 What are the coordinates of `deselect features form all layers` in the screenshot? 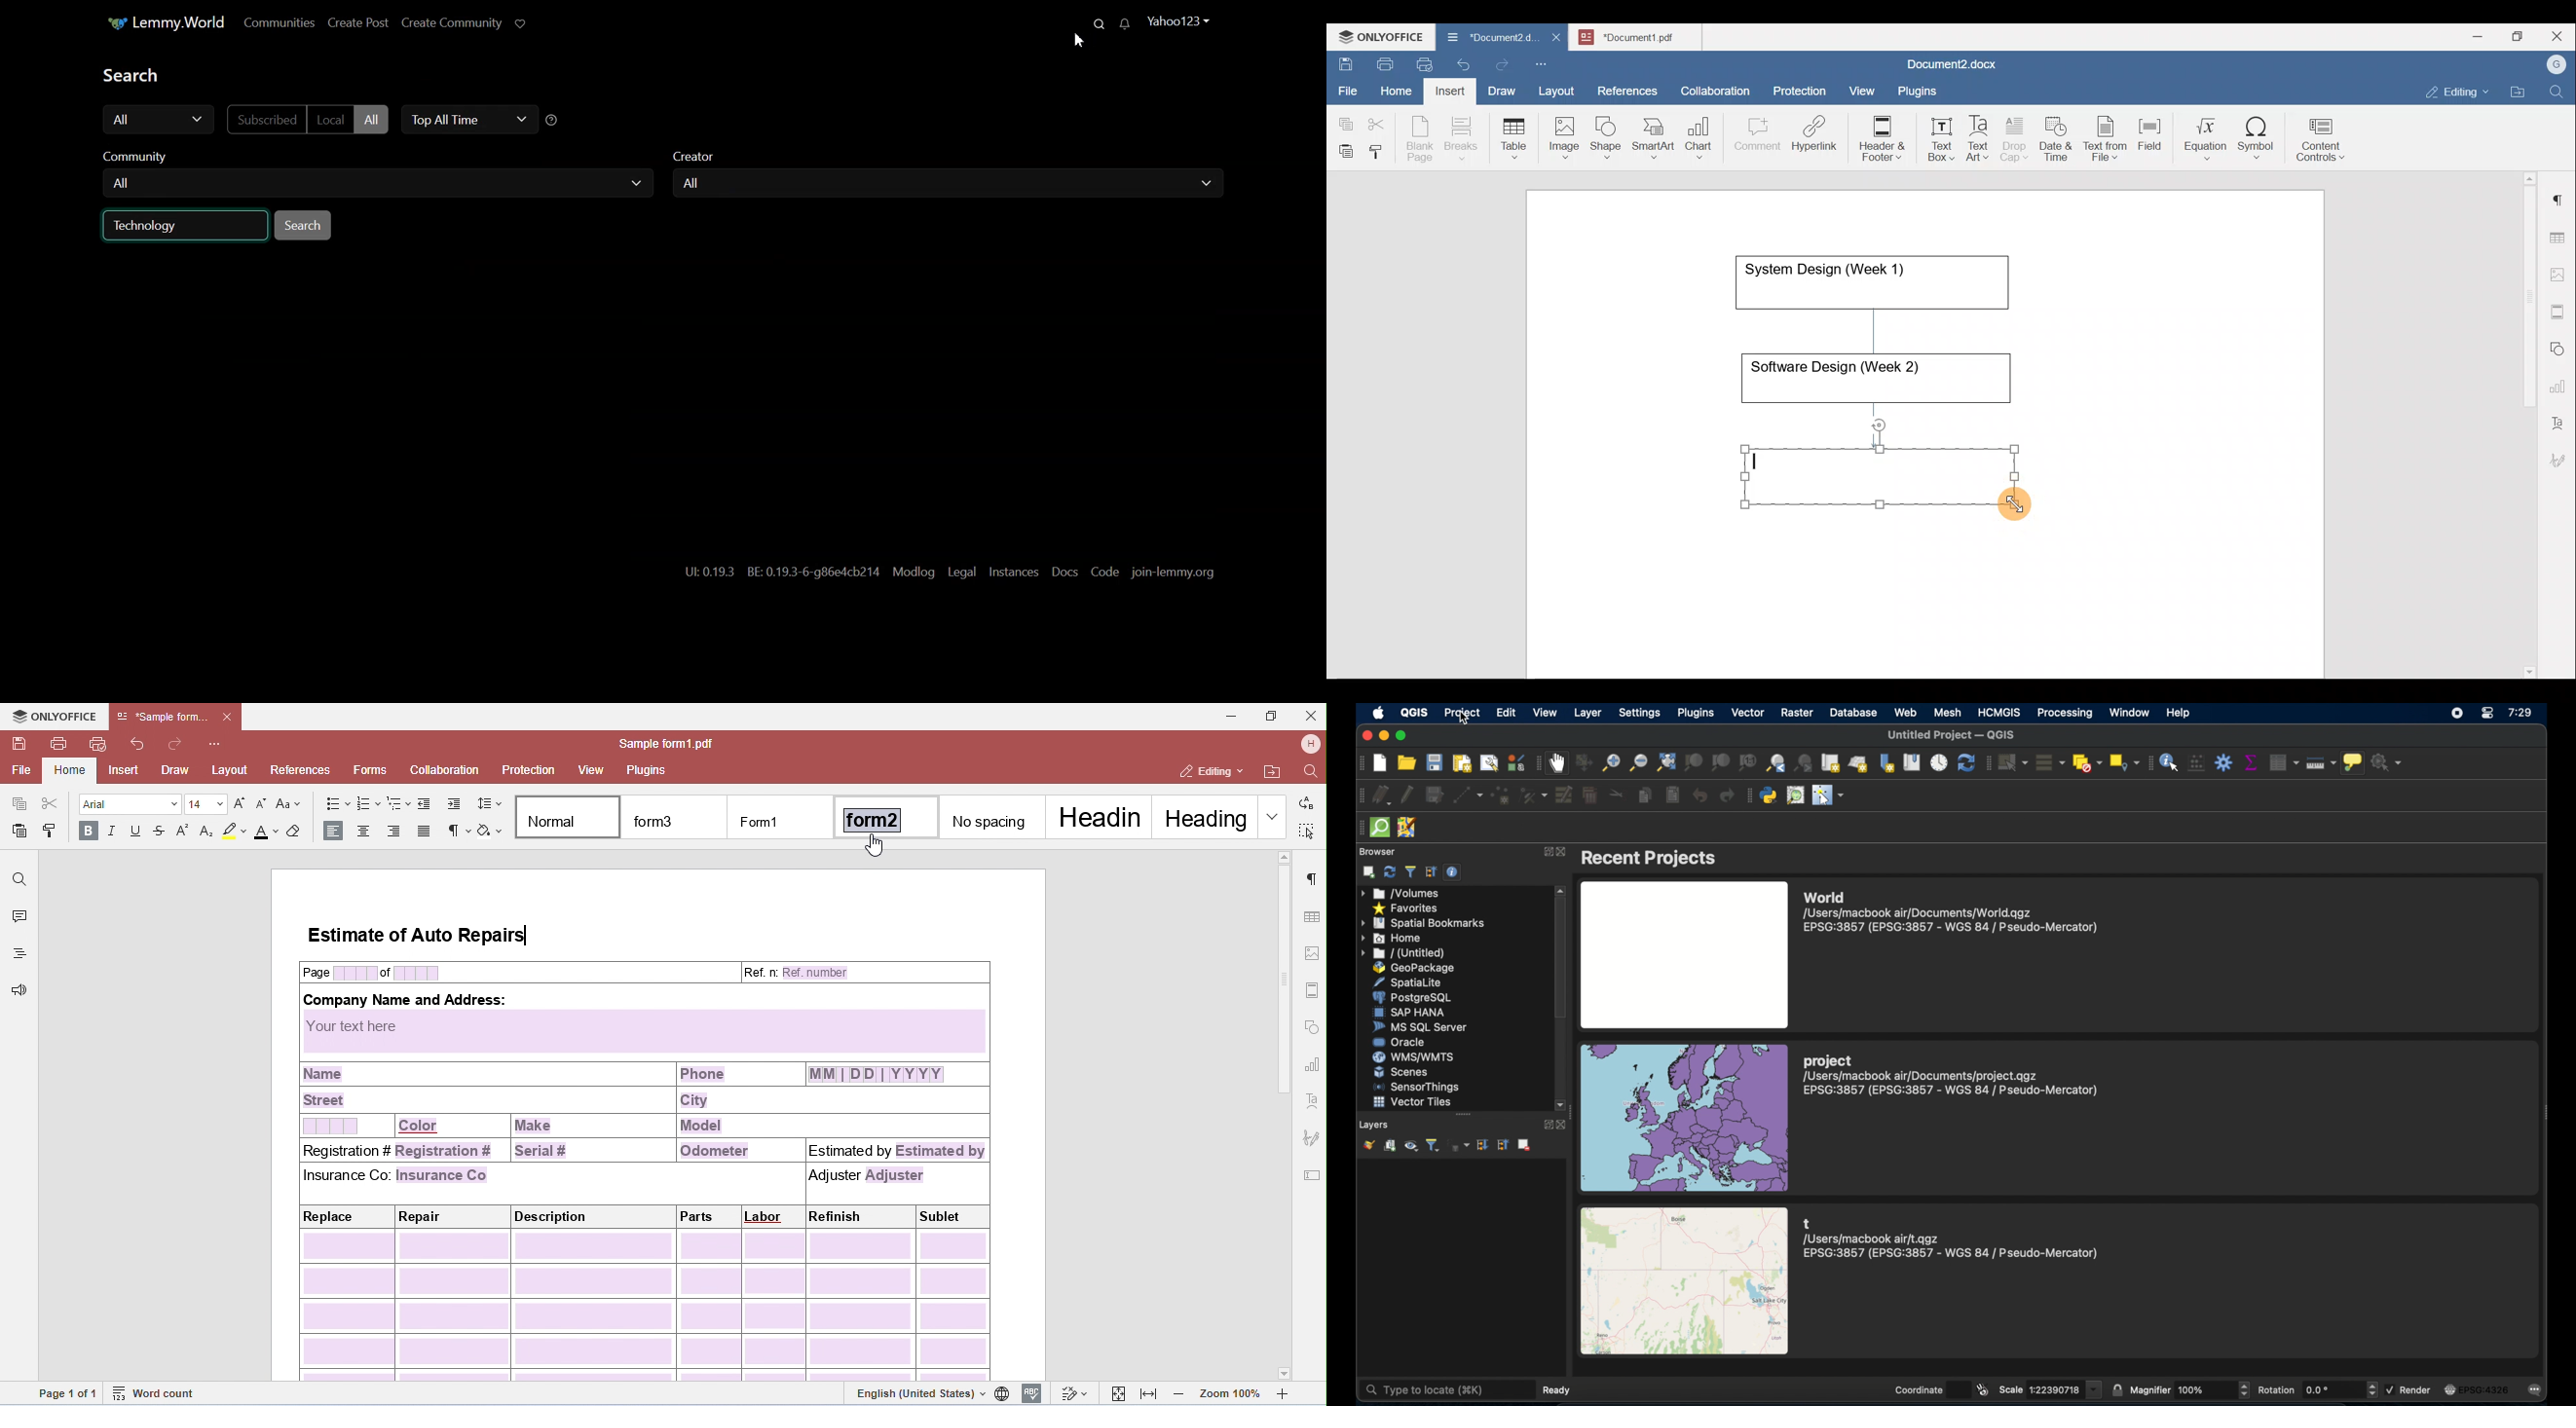 It's located at (2087, 763).